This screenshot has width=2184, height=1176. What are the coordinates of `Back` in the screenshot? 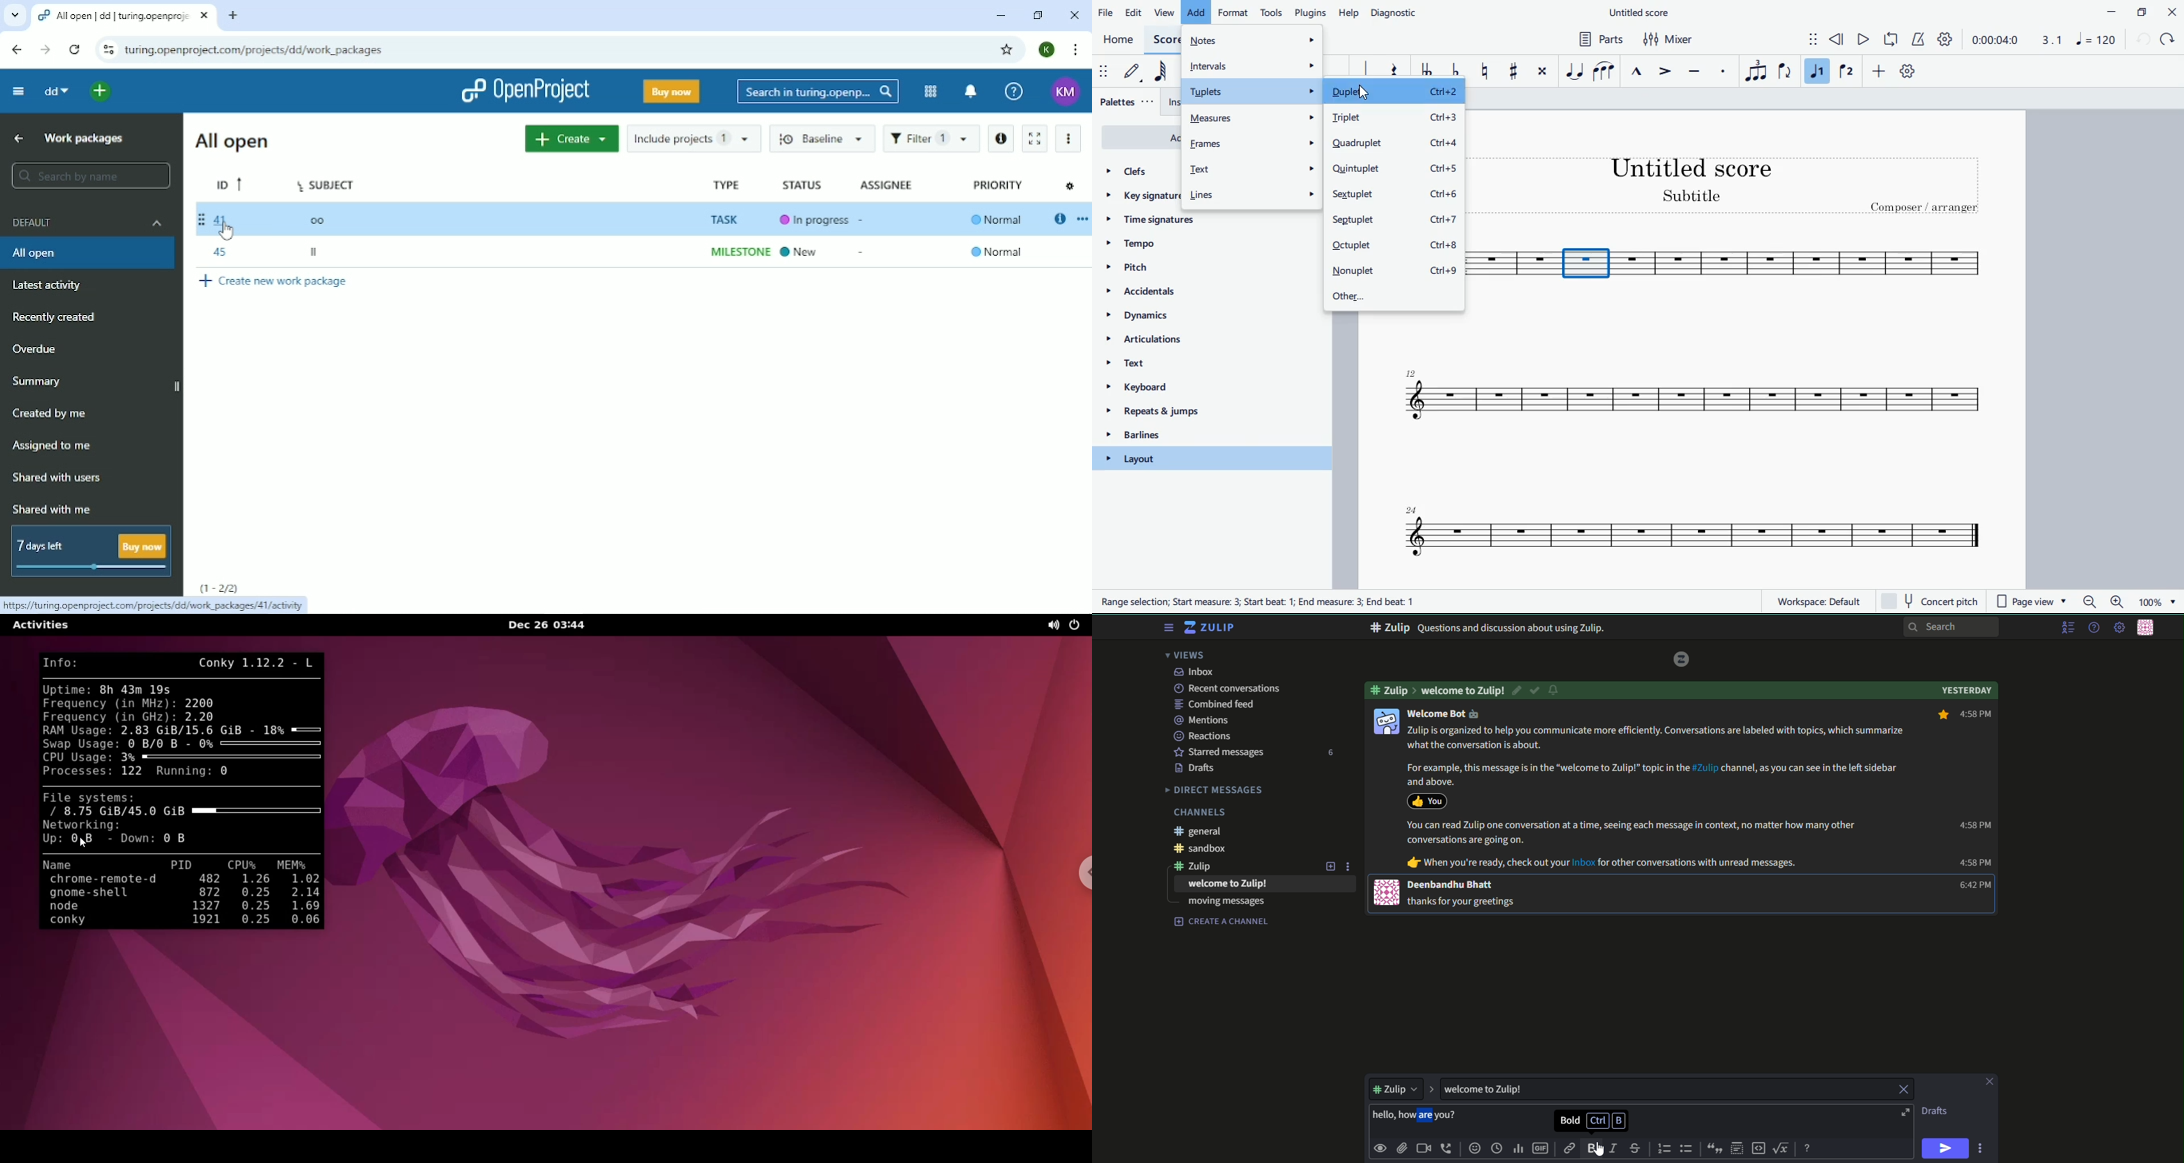 It's located at (15, 48).